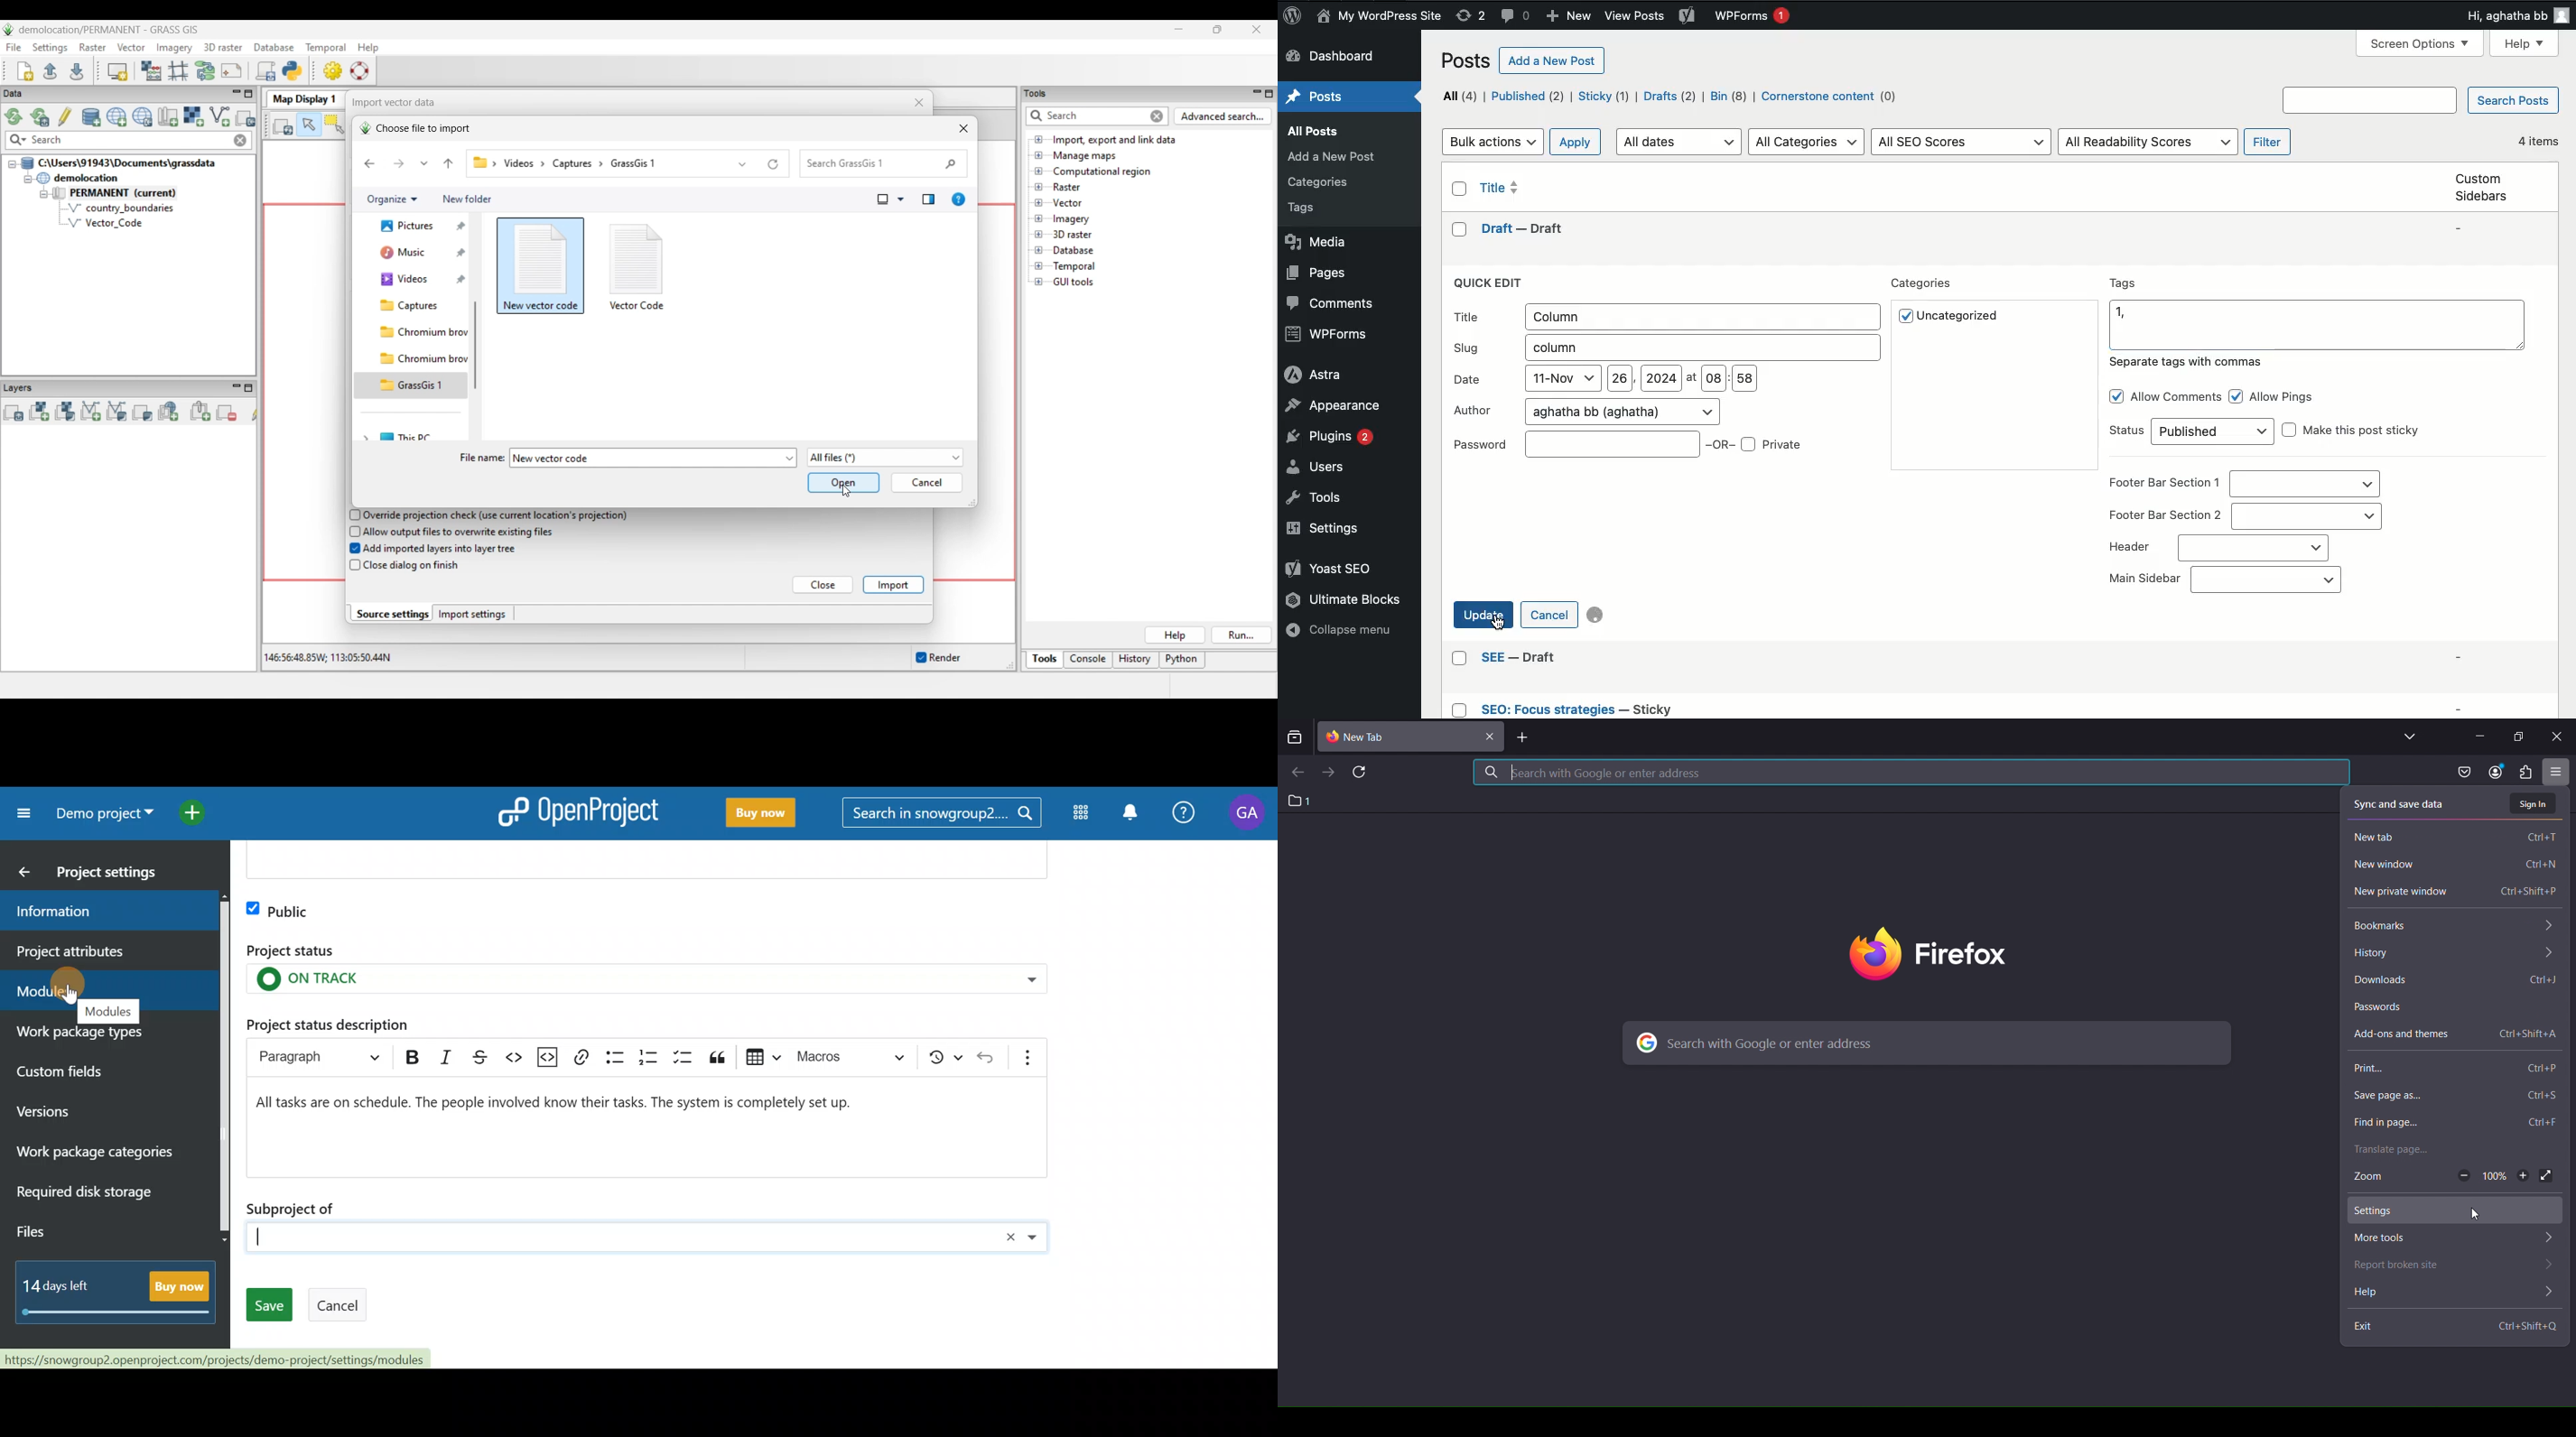  What do you see at coordinates (516, 1056) in the screenshot?
I see `Code` at bounding box center [516, 1056].